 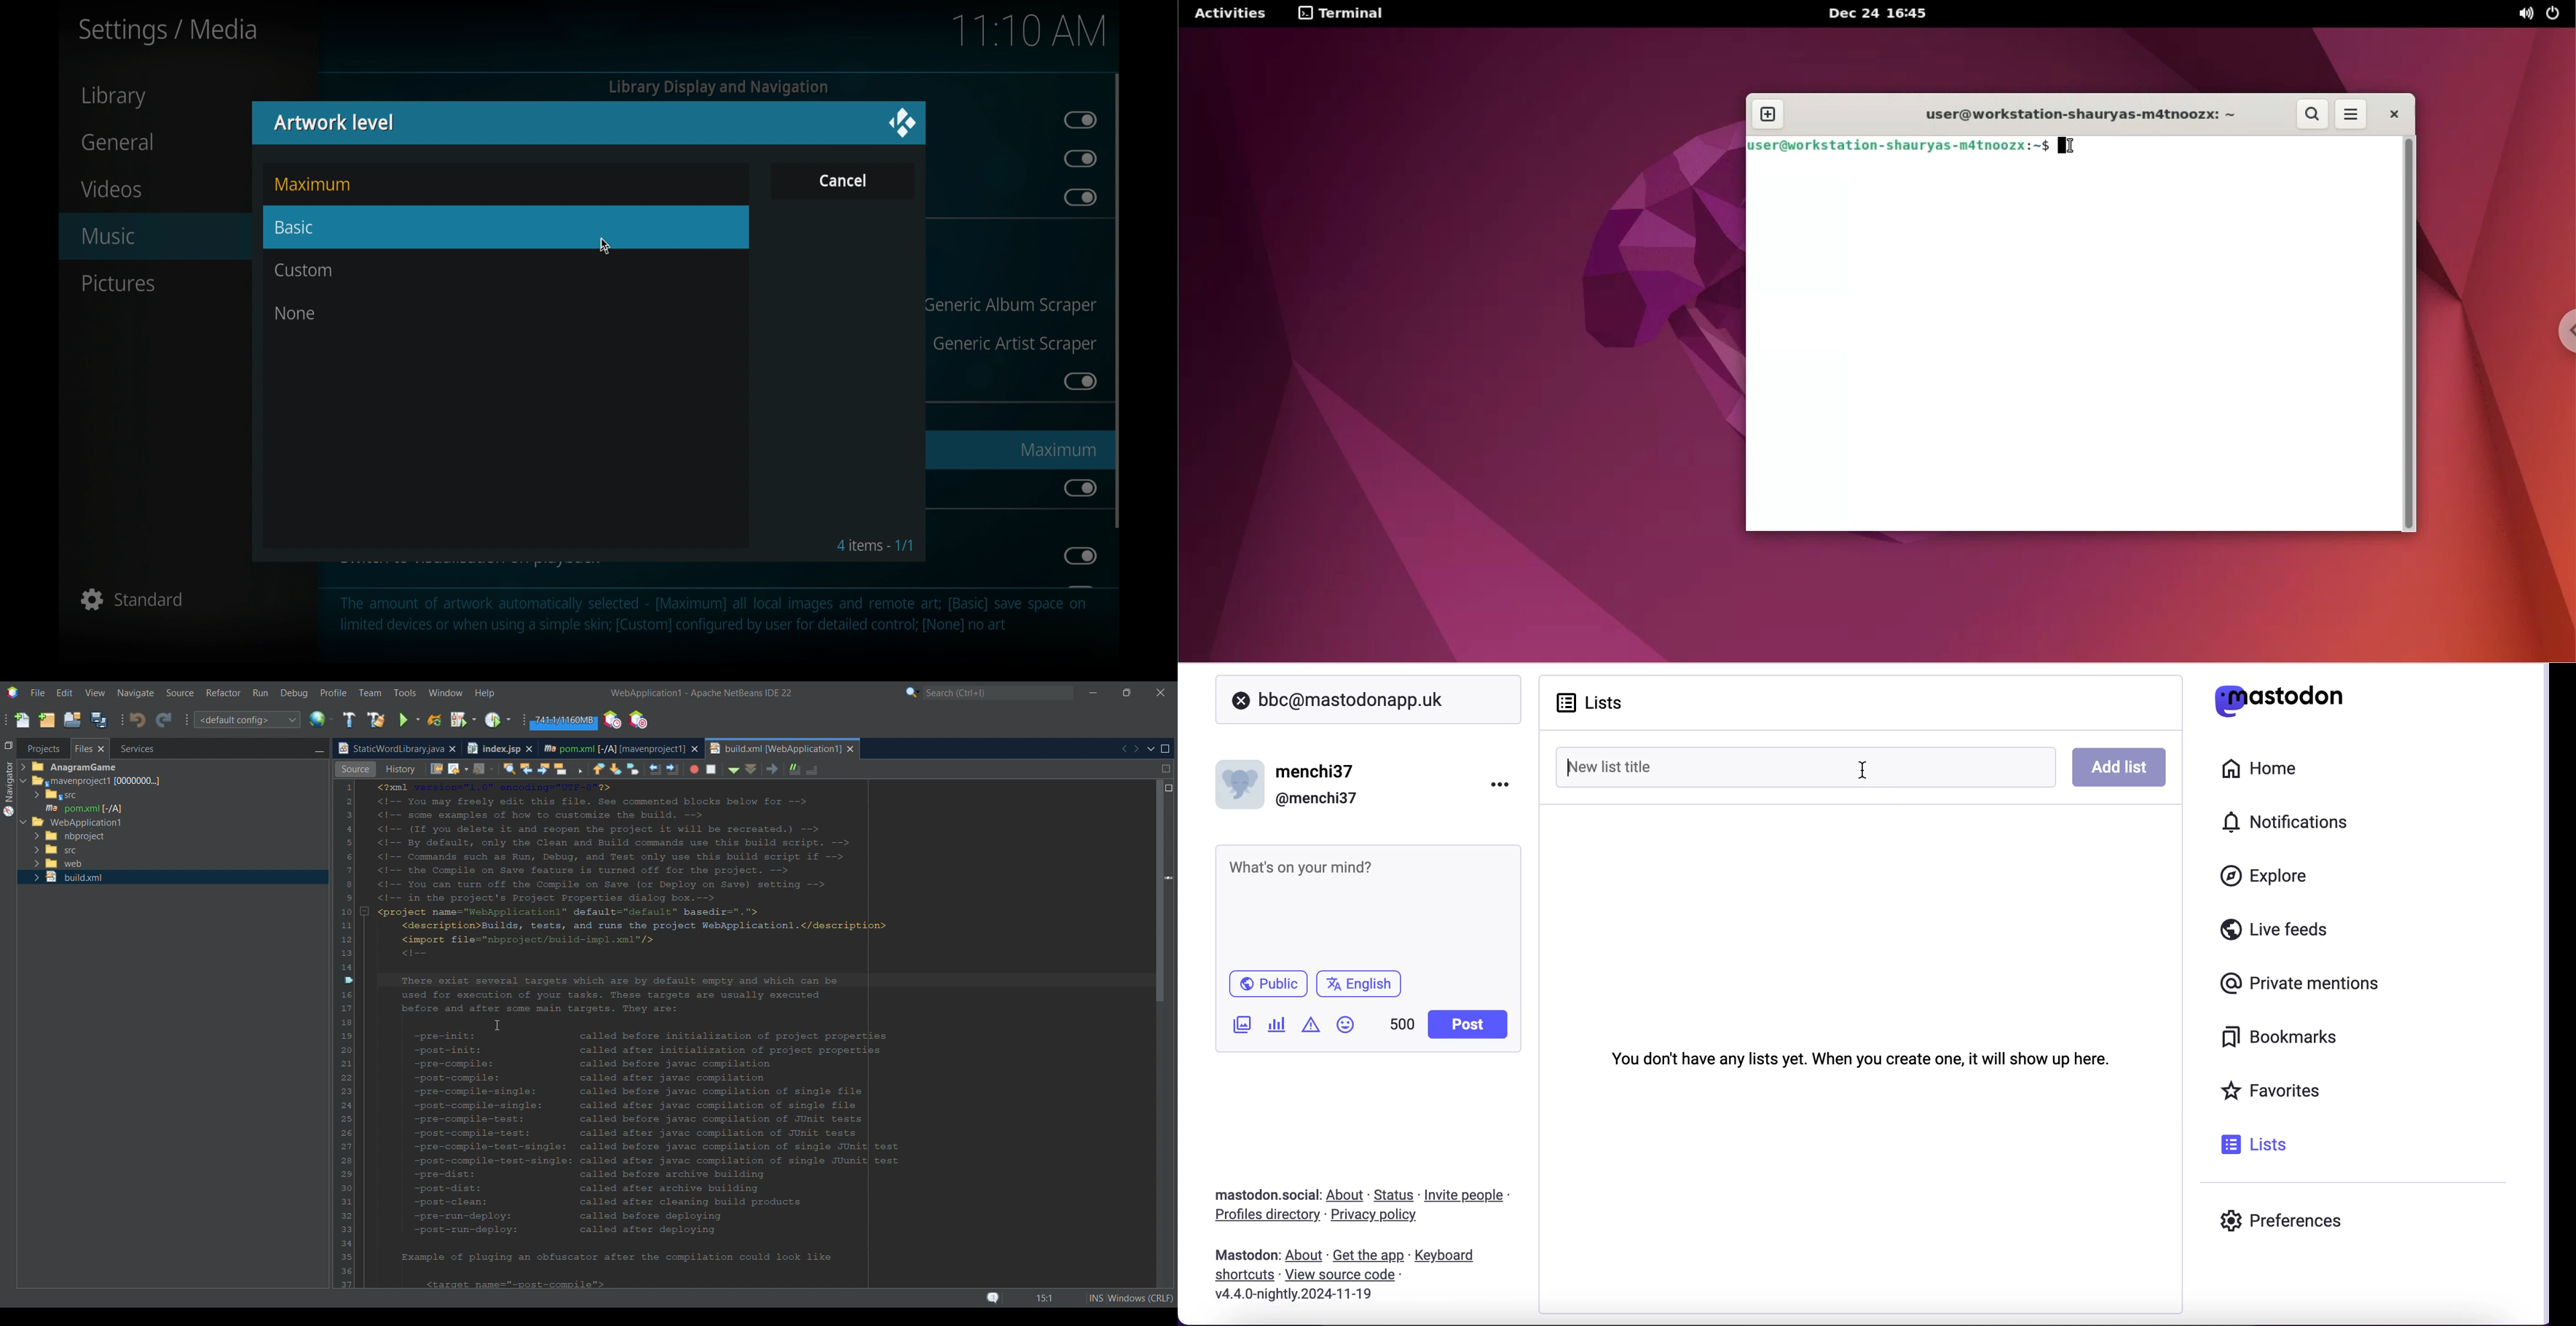 I want to click on custom, so click(x=304, y=271).